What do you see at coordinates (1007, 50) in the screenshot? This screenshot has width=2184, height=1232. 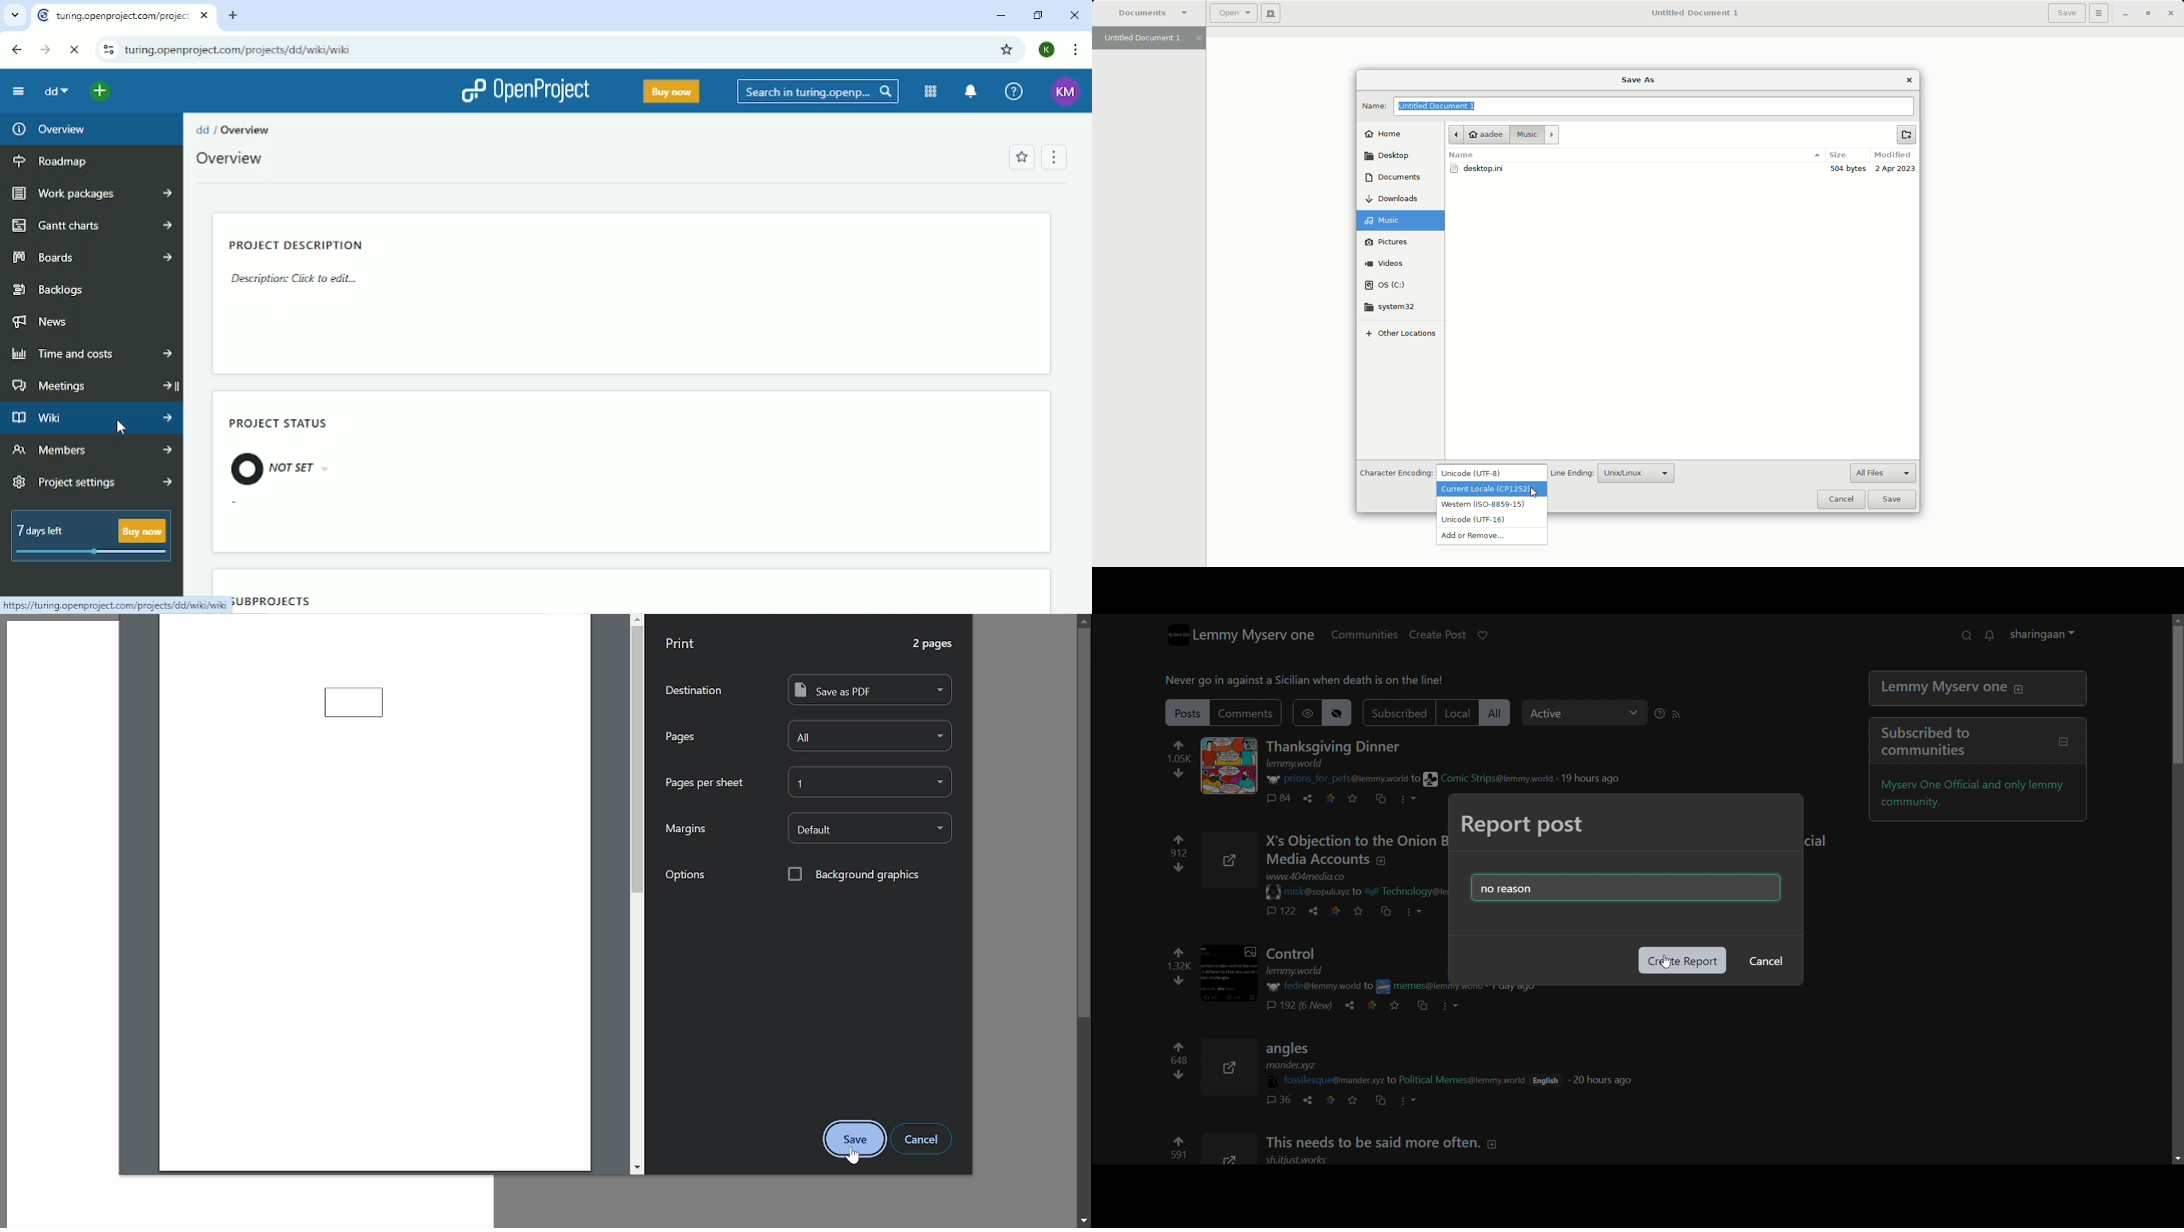 I see `Bookmark this tab` at bounding box center [1007, 50].